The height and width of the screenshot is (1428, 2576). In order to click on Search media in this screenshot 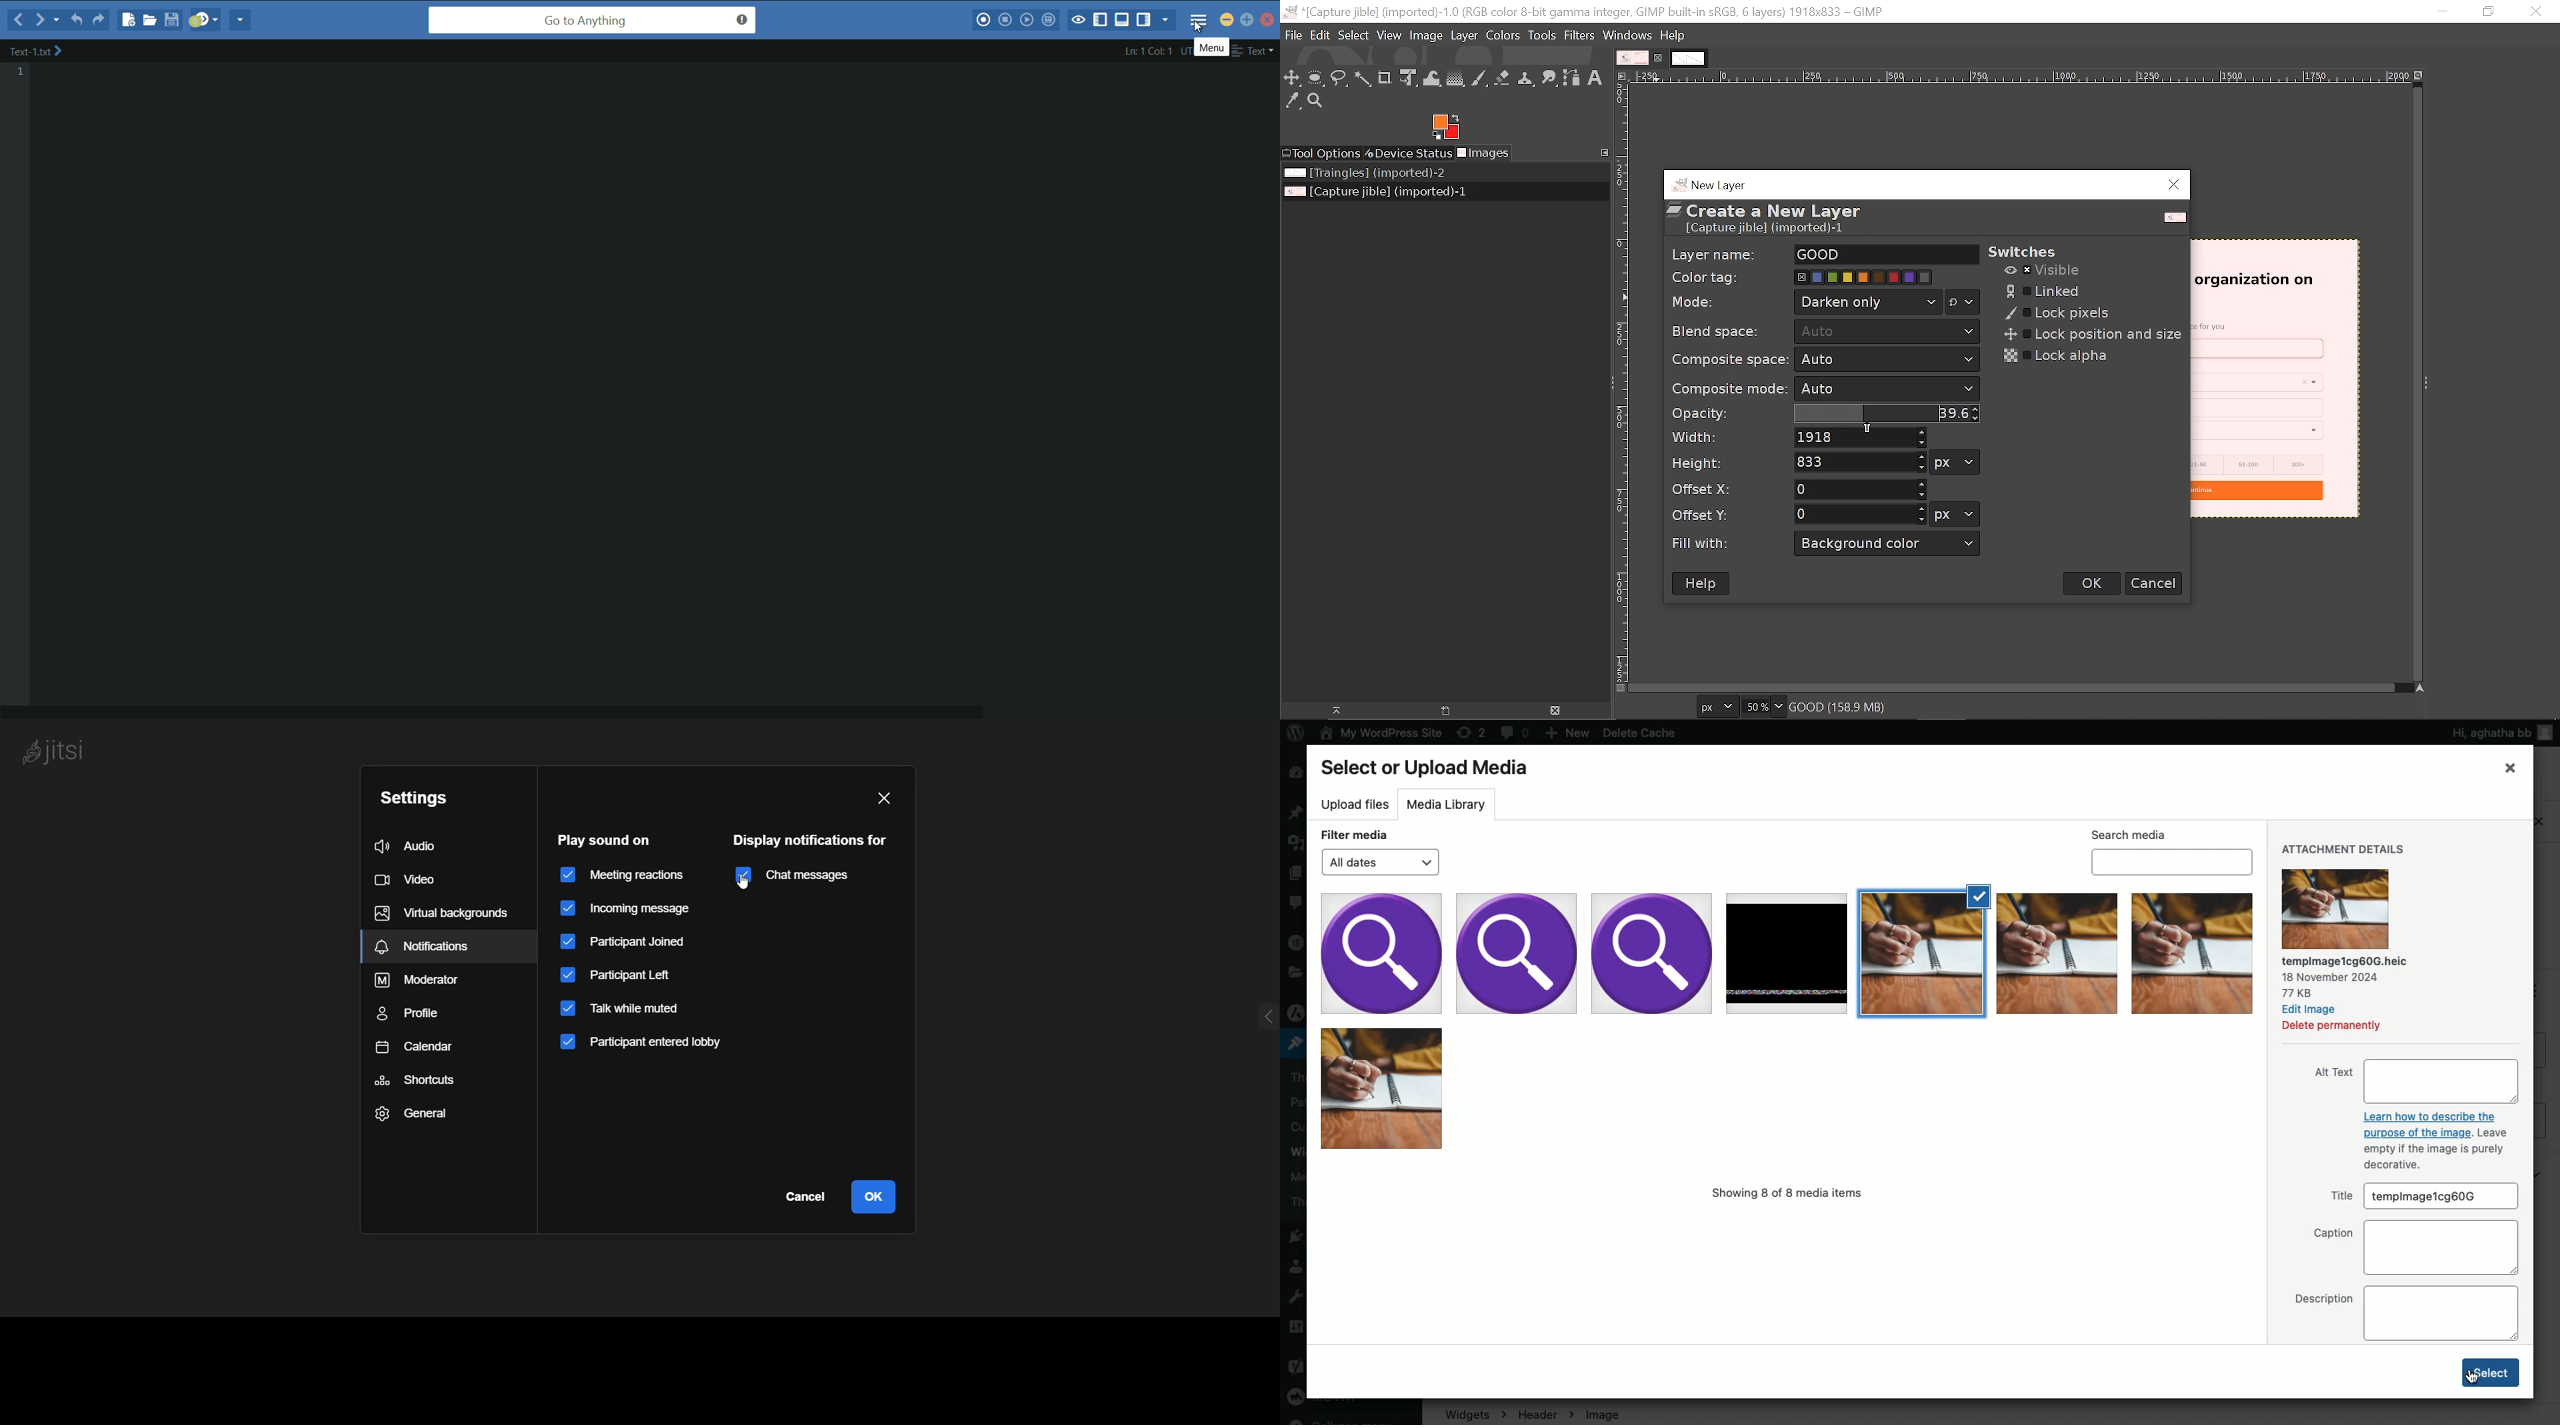, I will do `click(2173, 850)`.